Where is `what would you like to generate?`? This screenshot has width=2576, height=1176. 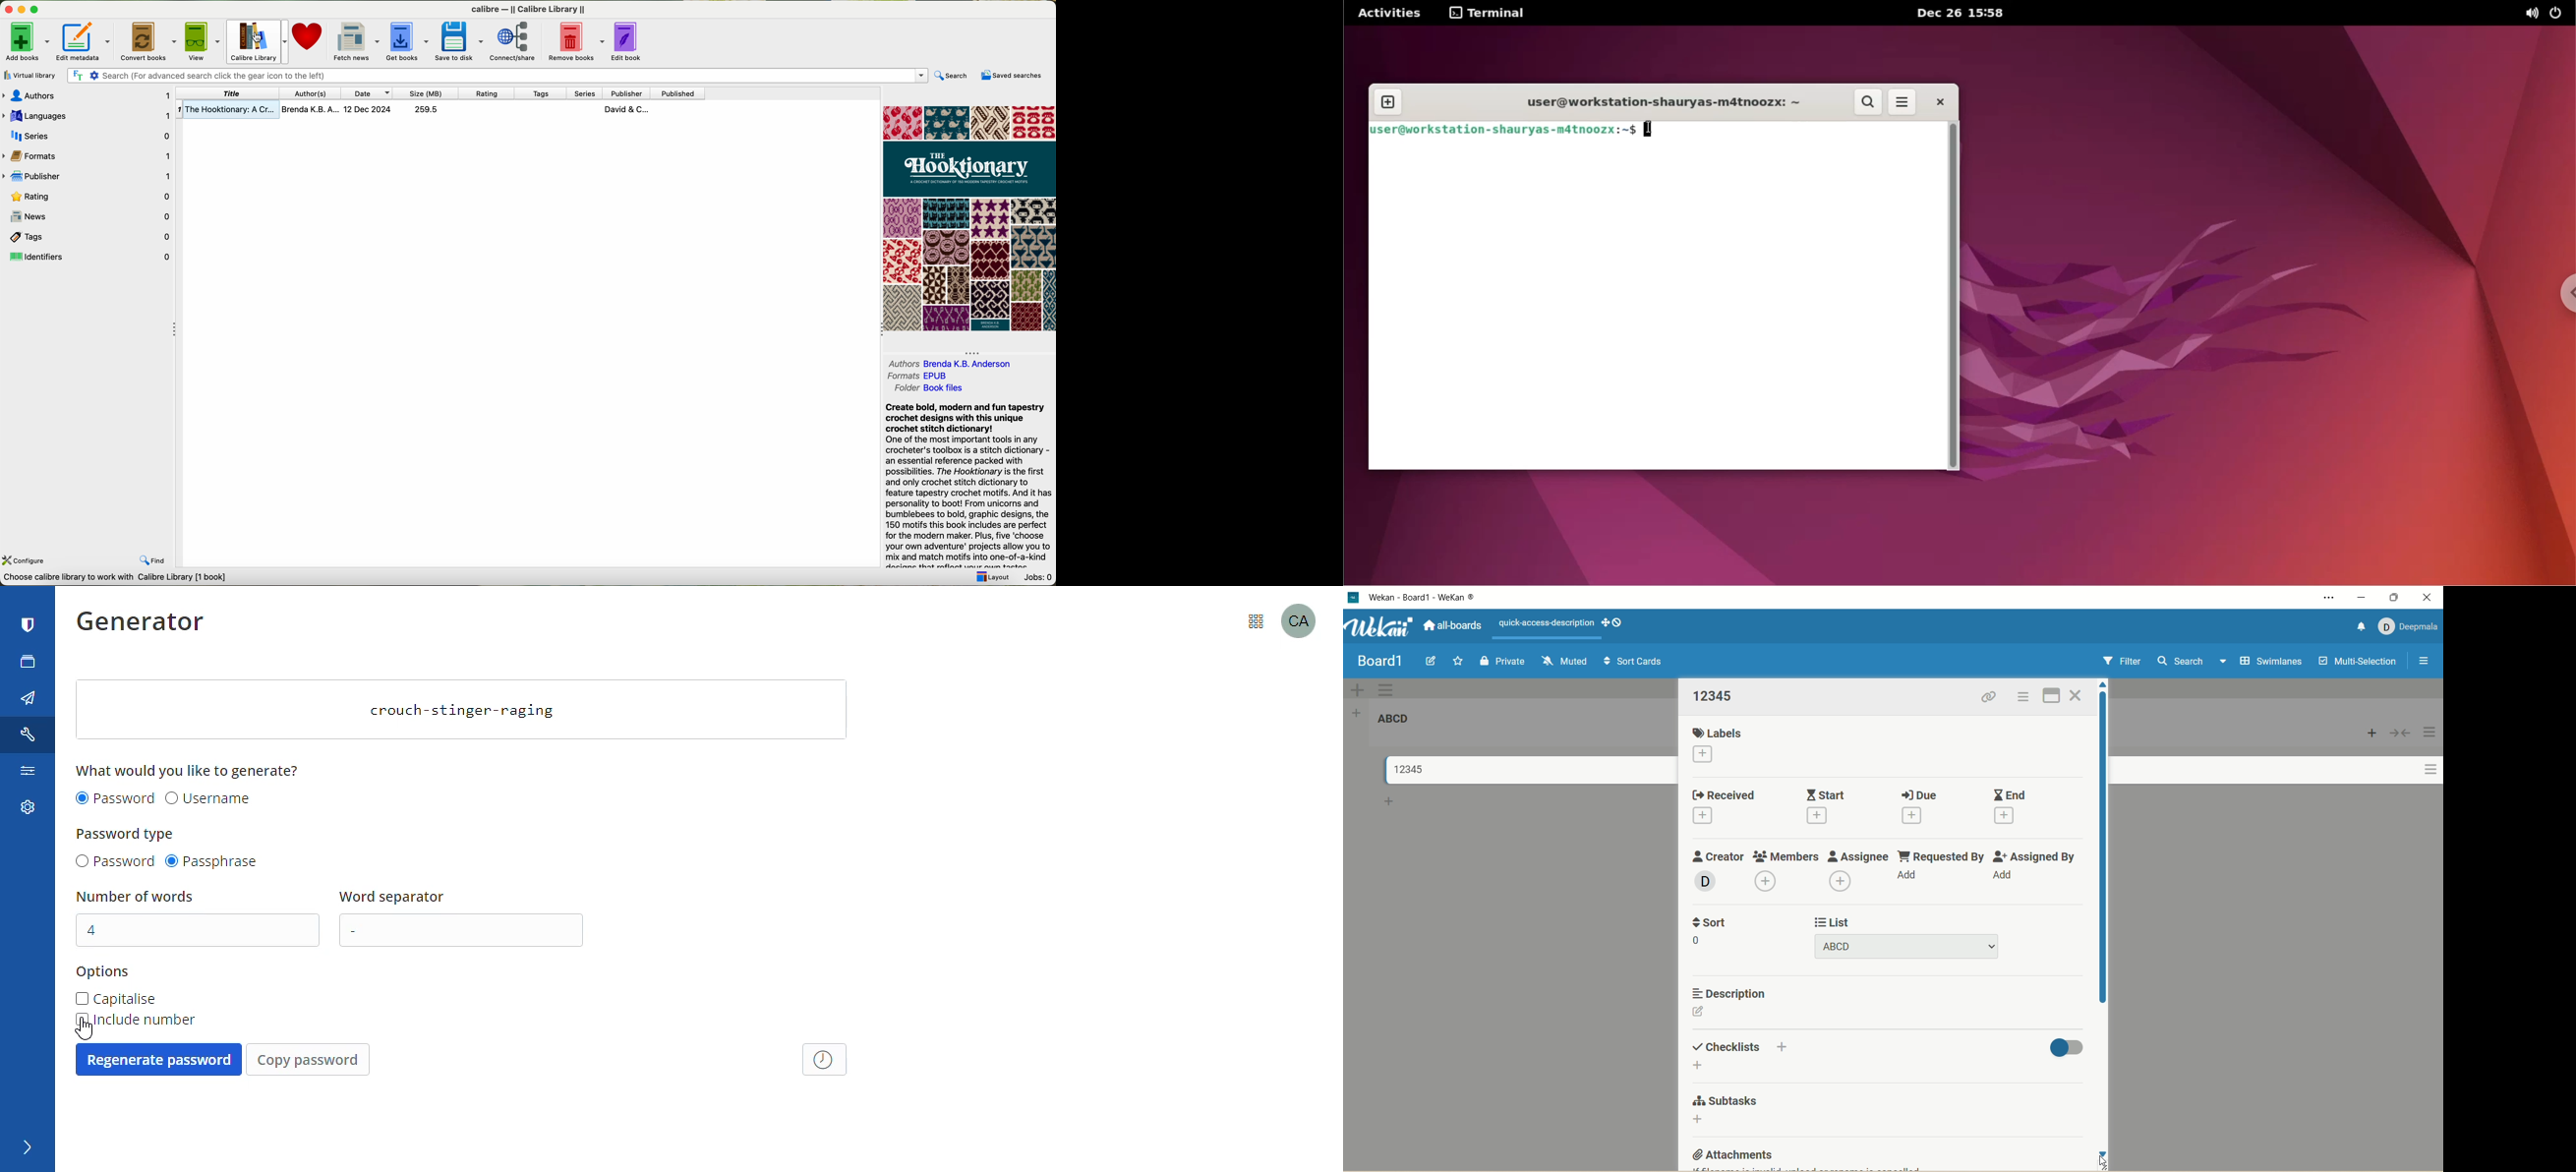
what would you like to generate? is located at coordinates (190, 770).